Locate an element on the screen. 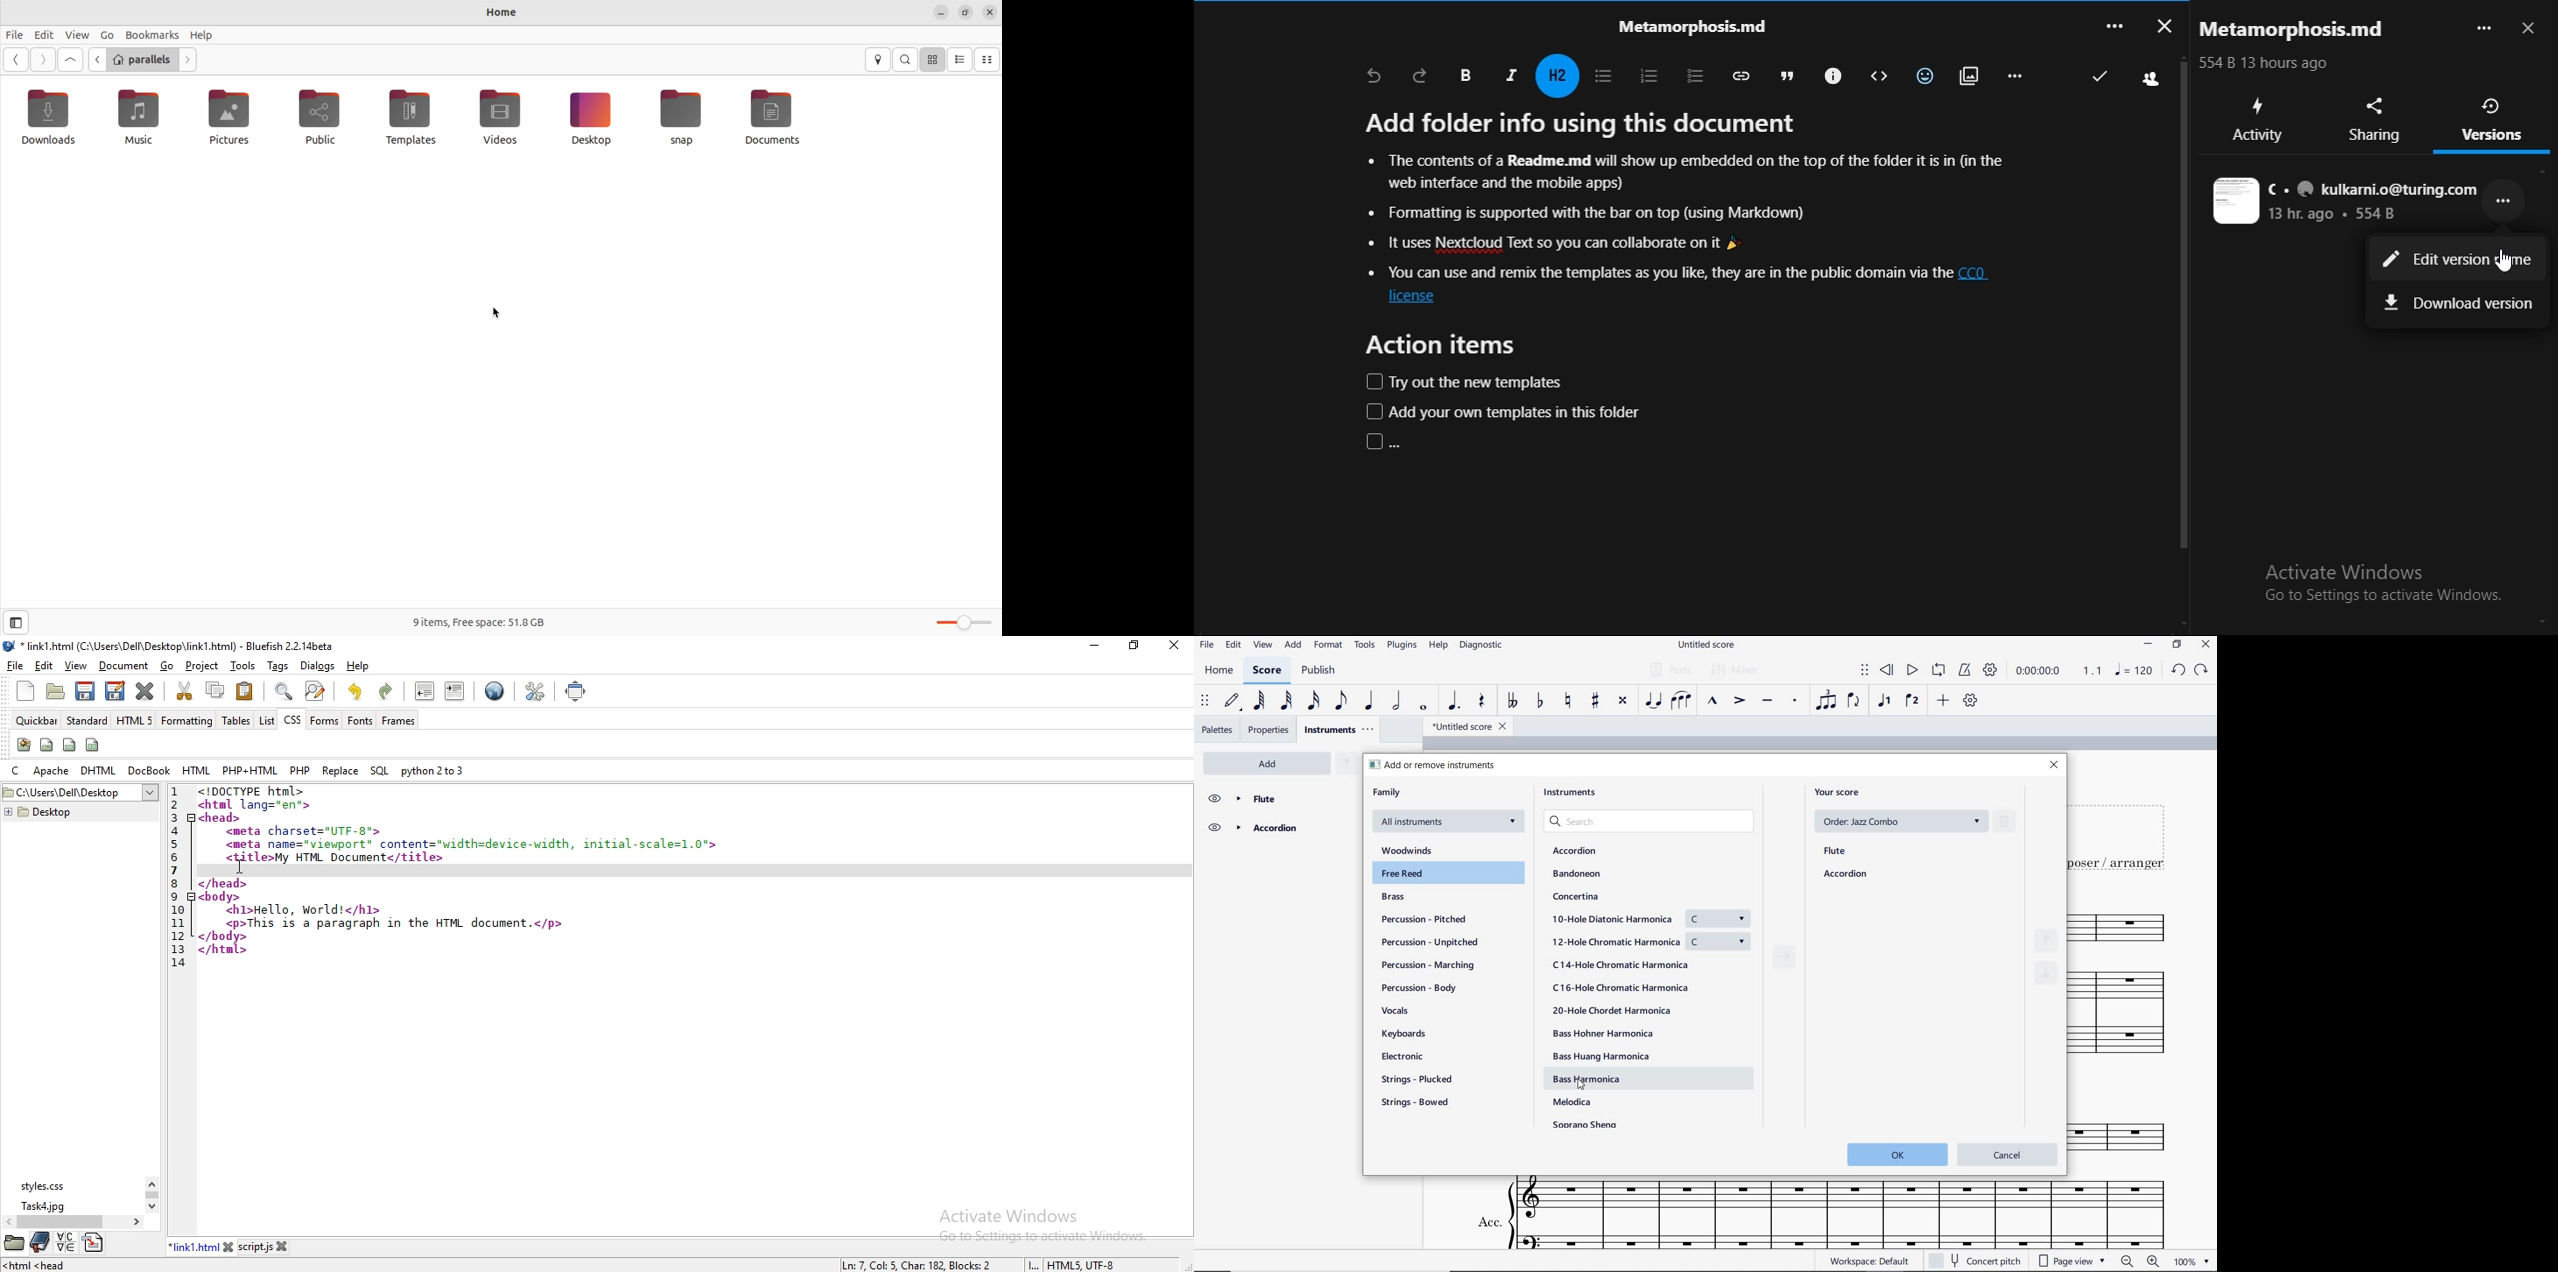 This screenshot has height=1288, width=2576. unindent is located at coordinates (426, 691).